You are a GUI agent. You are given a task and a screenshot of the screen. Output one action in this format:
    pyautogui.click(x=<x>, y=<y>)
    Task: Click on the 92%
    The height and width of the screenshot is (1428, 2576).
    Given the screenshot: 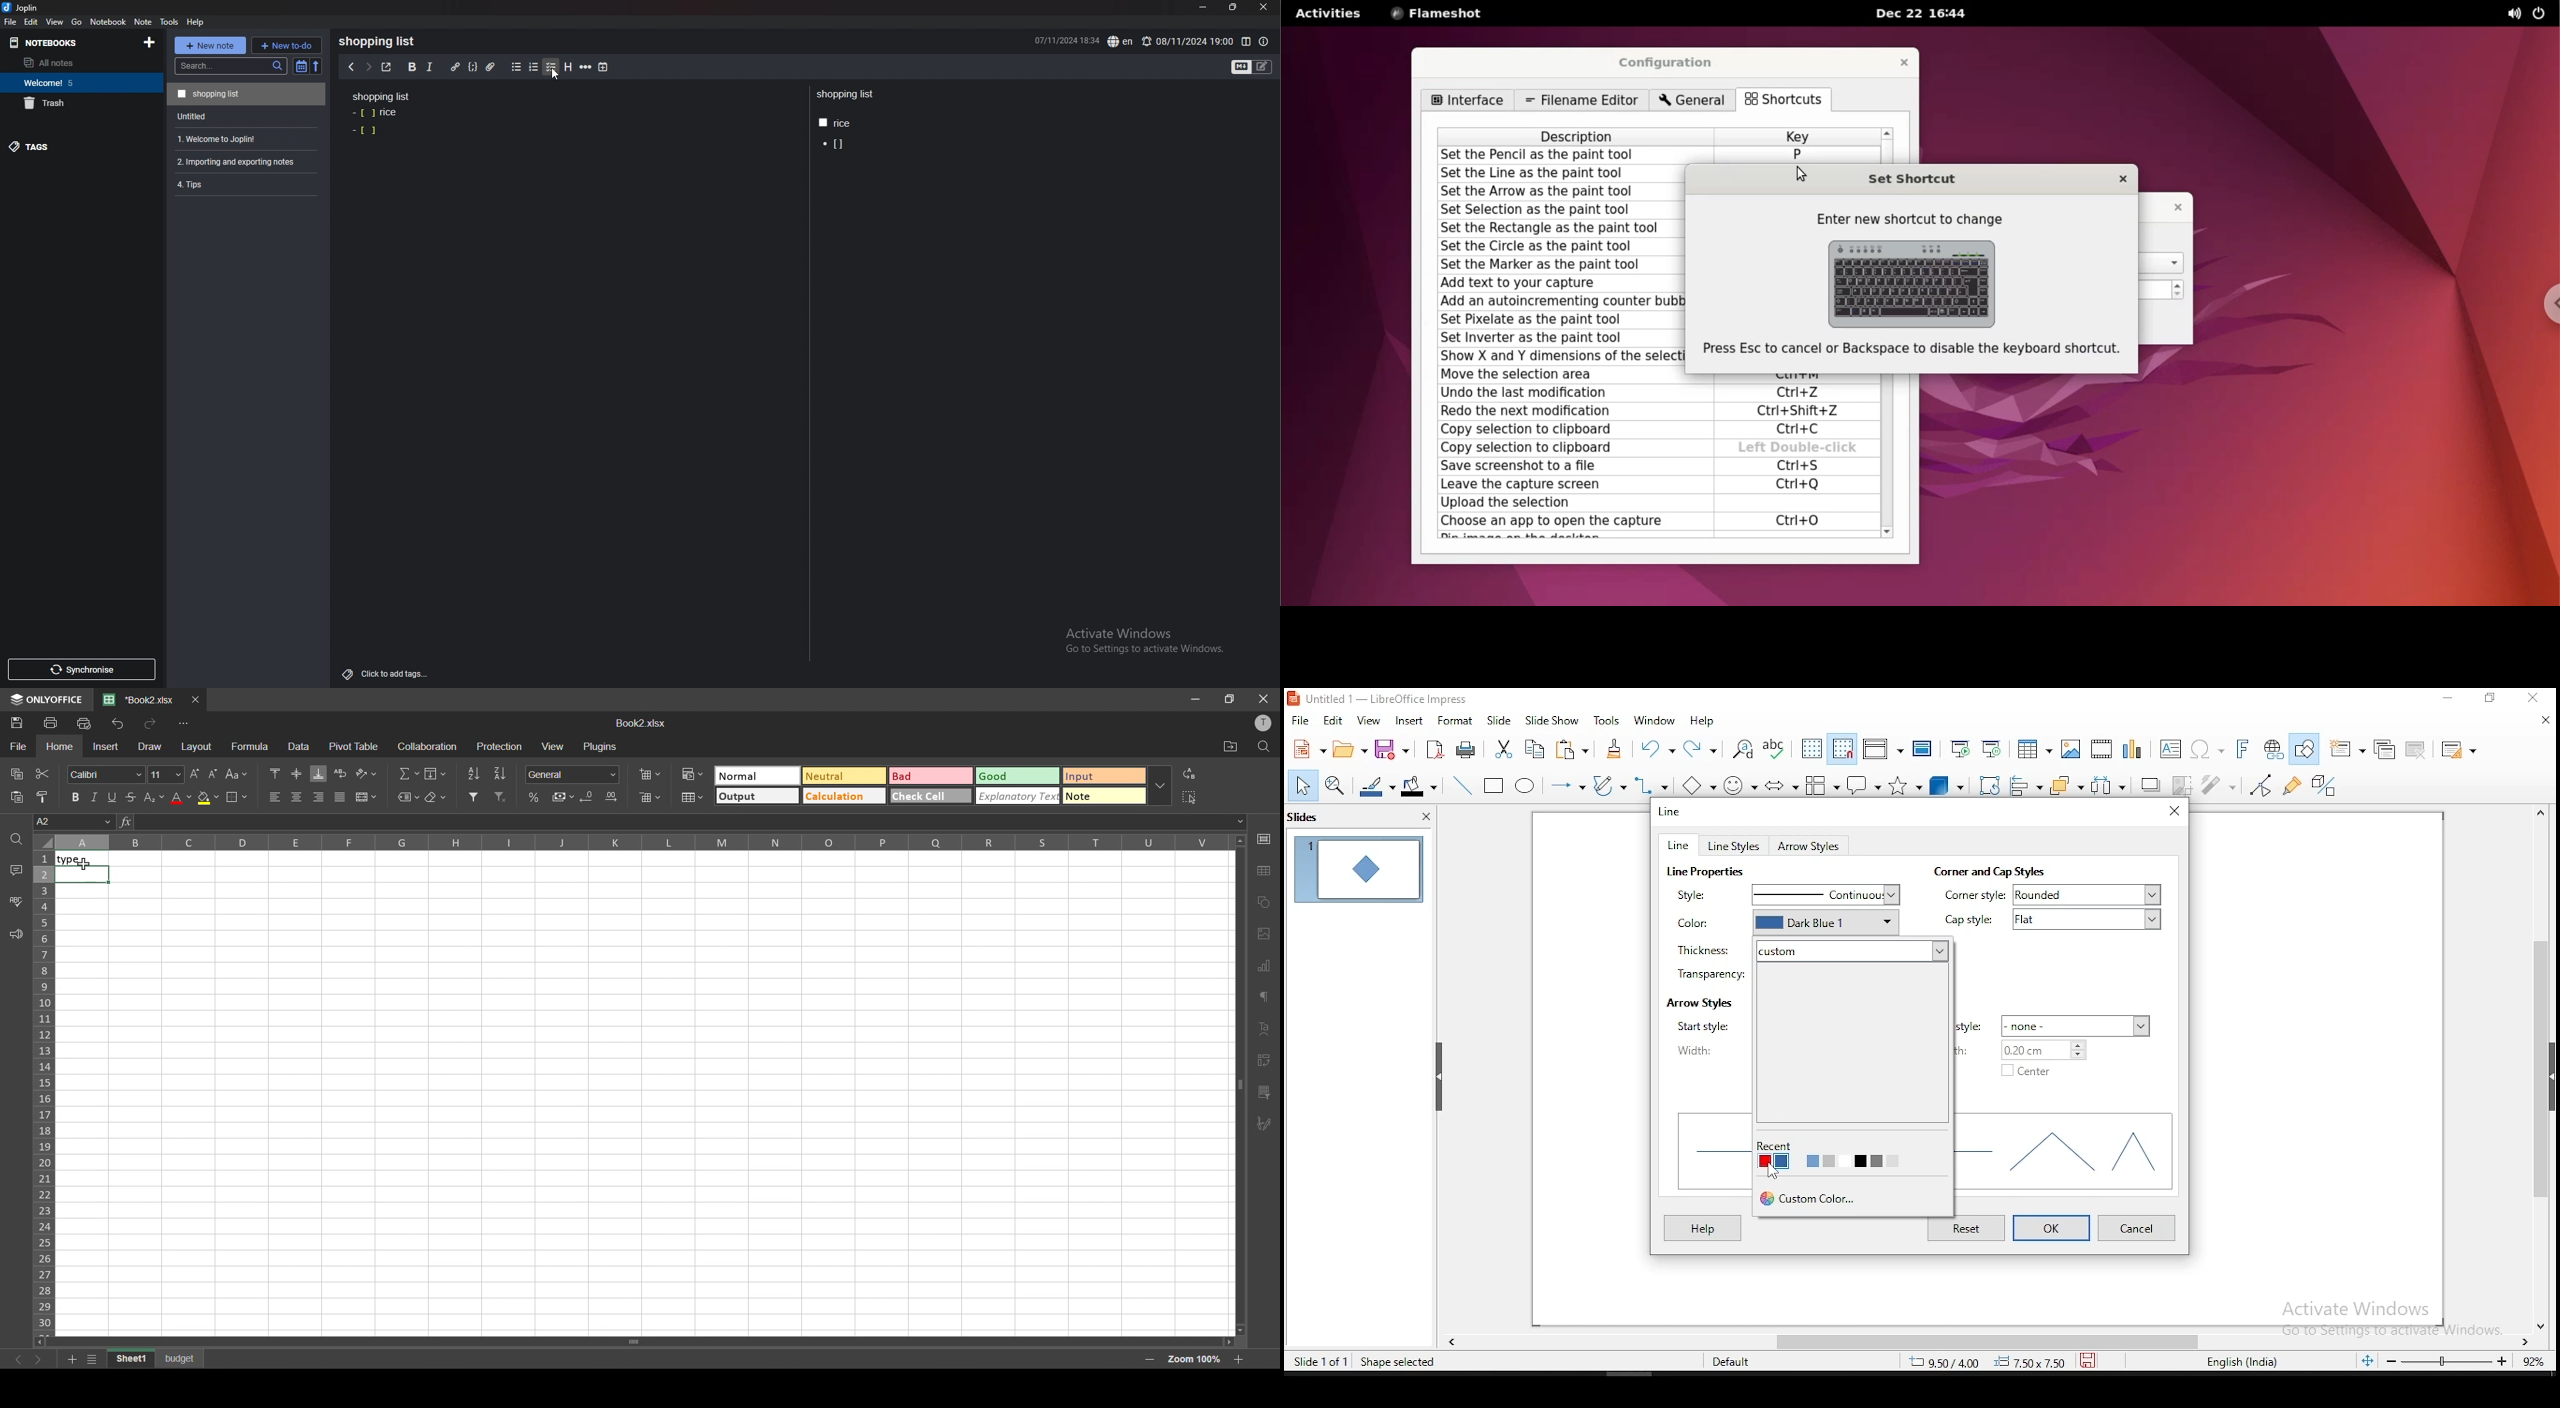 What is the action you would take?
    pyautogui.click(x=2538, y=1361)
    